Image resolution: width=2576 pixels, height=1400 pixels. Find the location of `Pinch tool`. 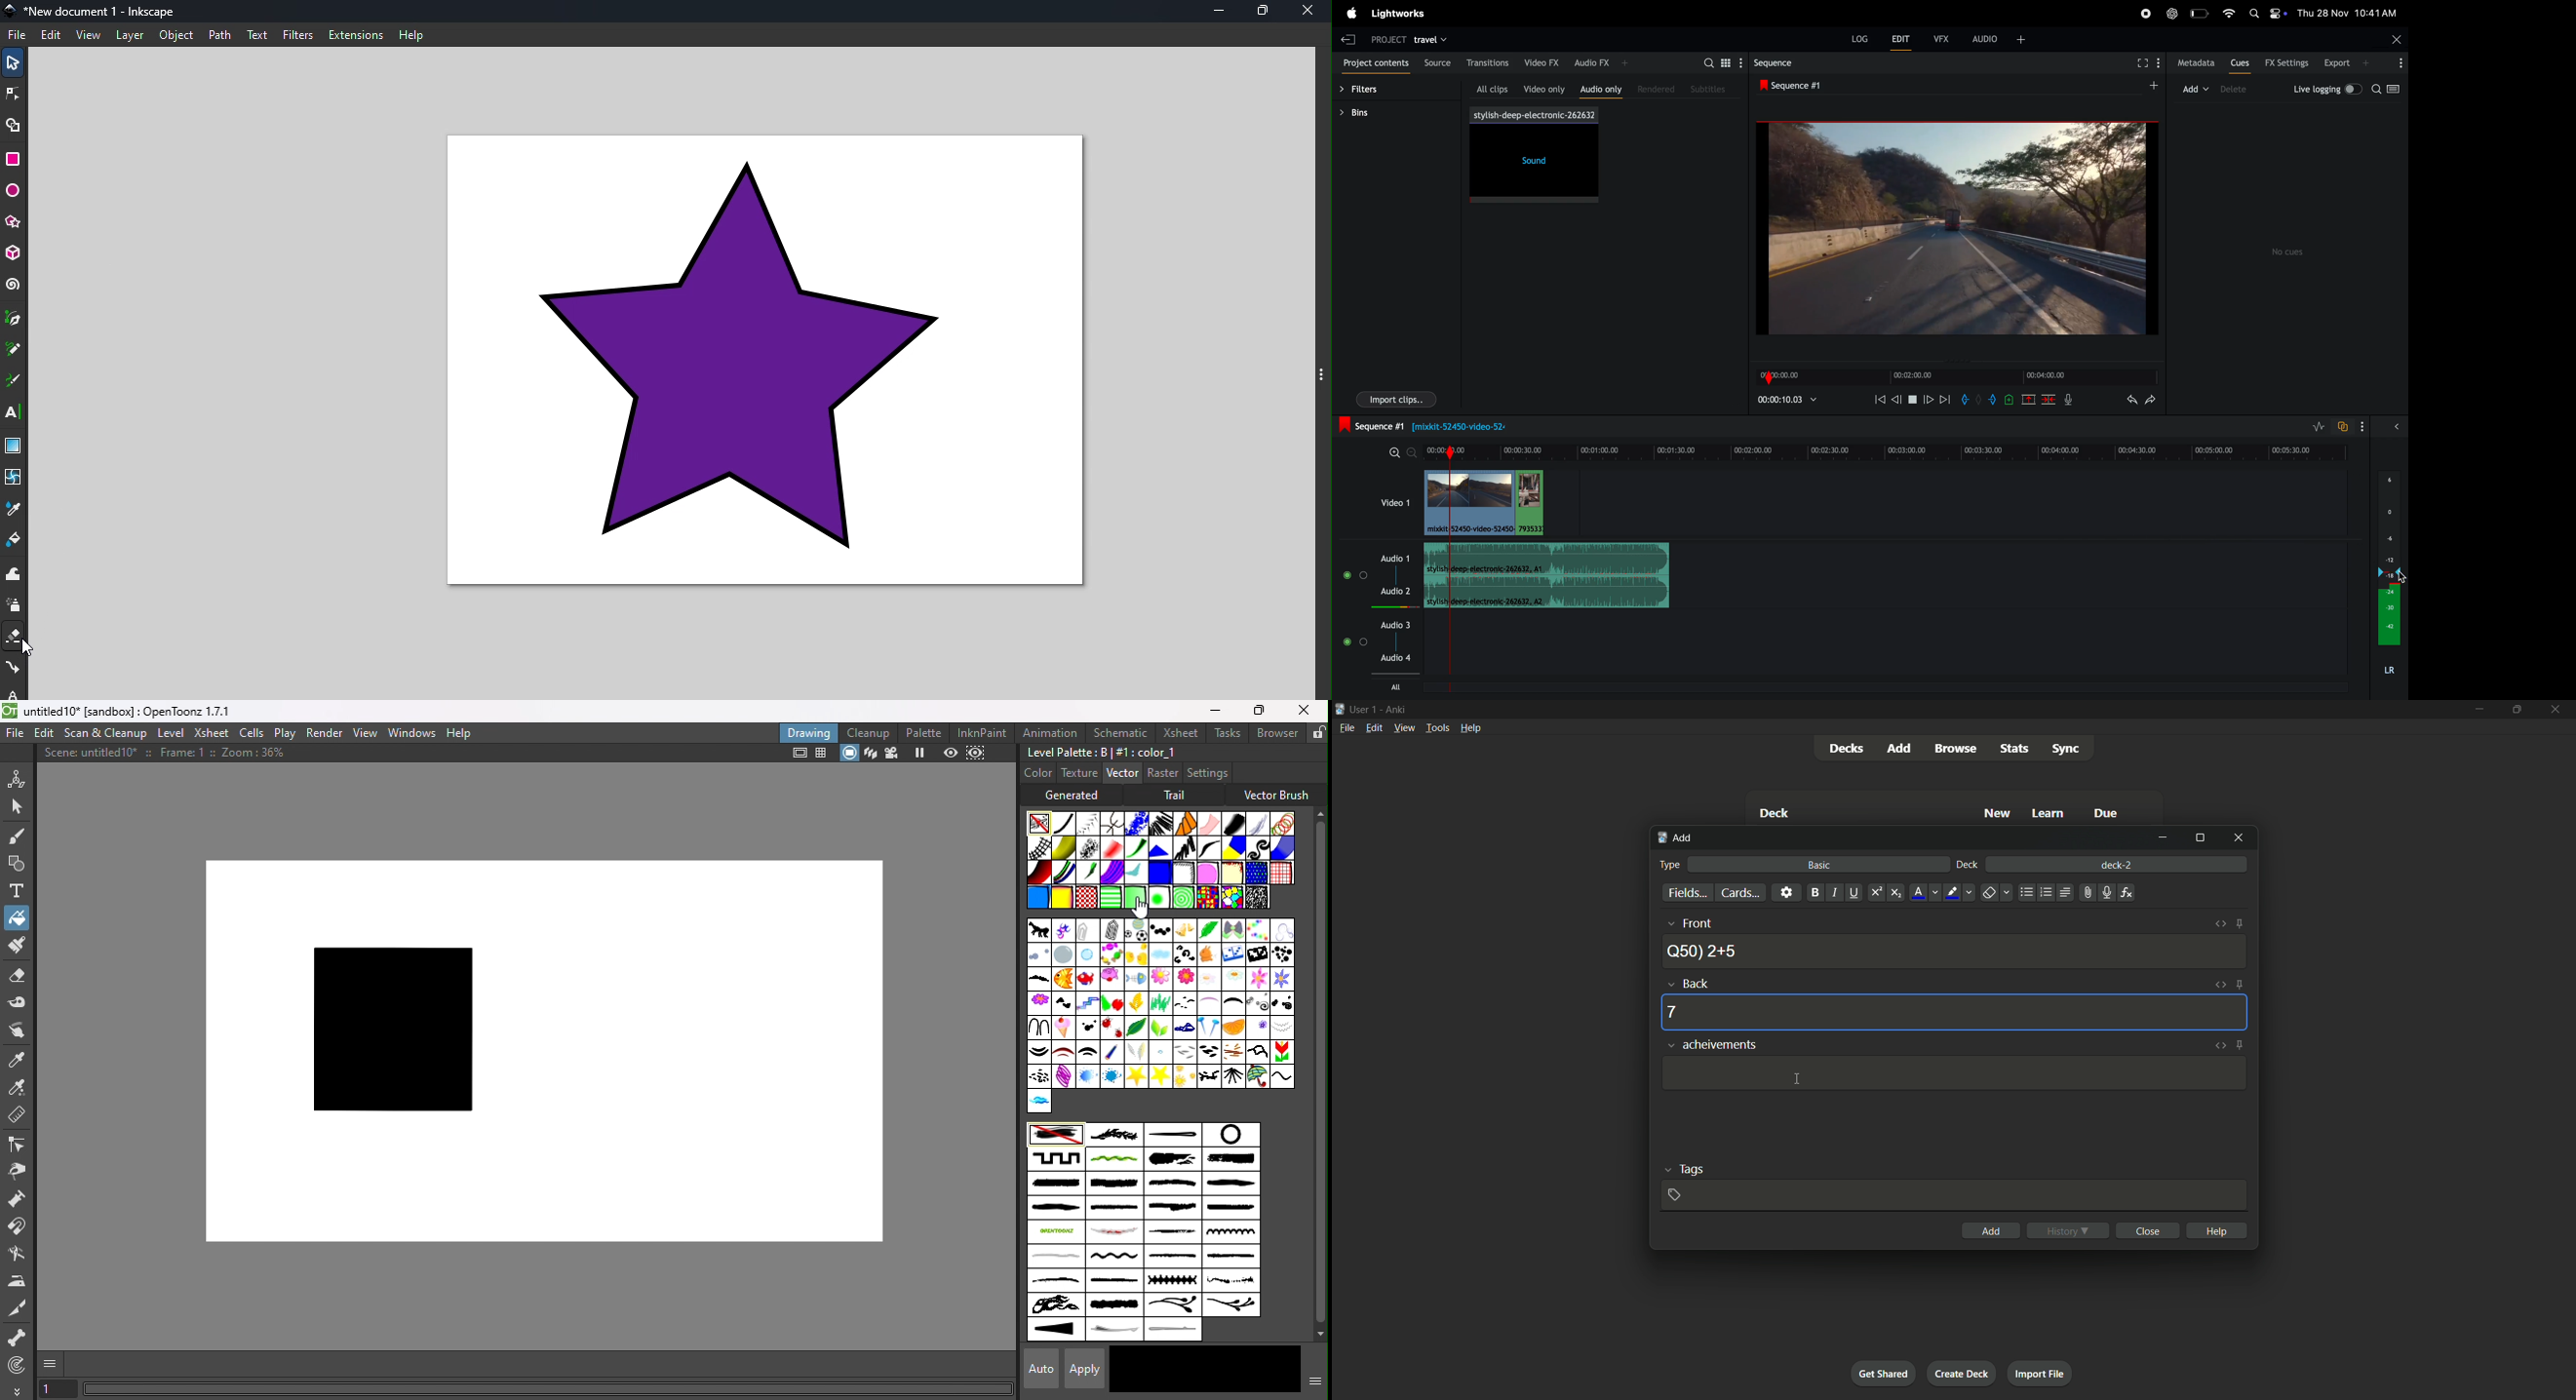

Pinch tool is located at coordinates (20, 1171).